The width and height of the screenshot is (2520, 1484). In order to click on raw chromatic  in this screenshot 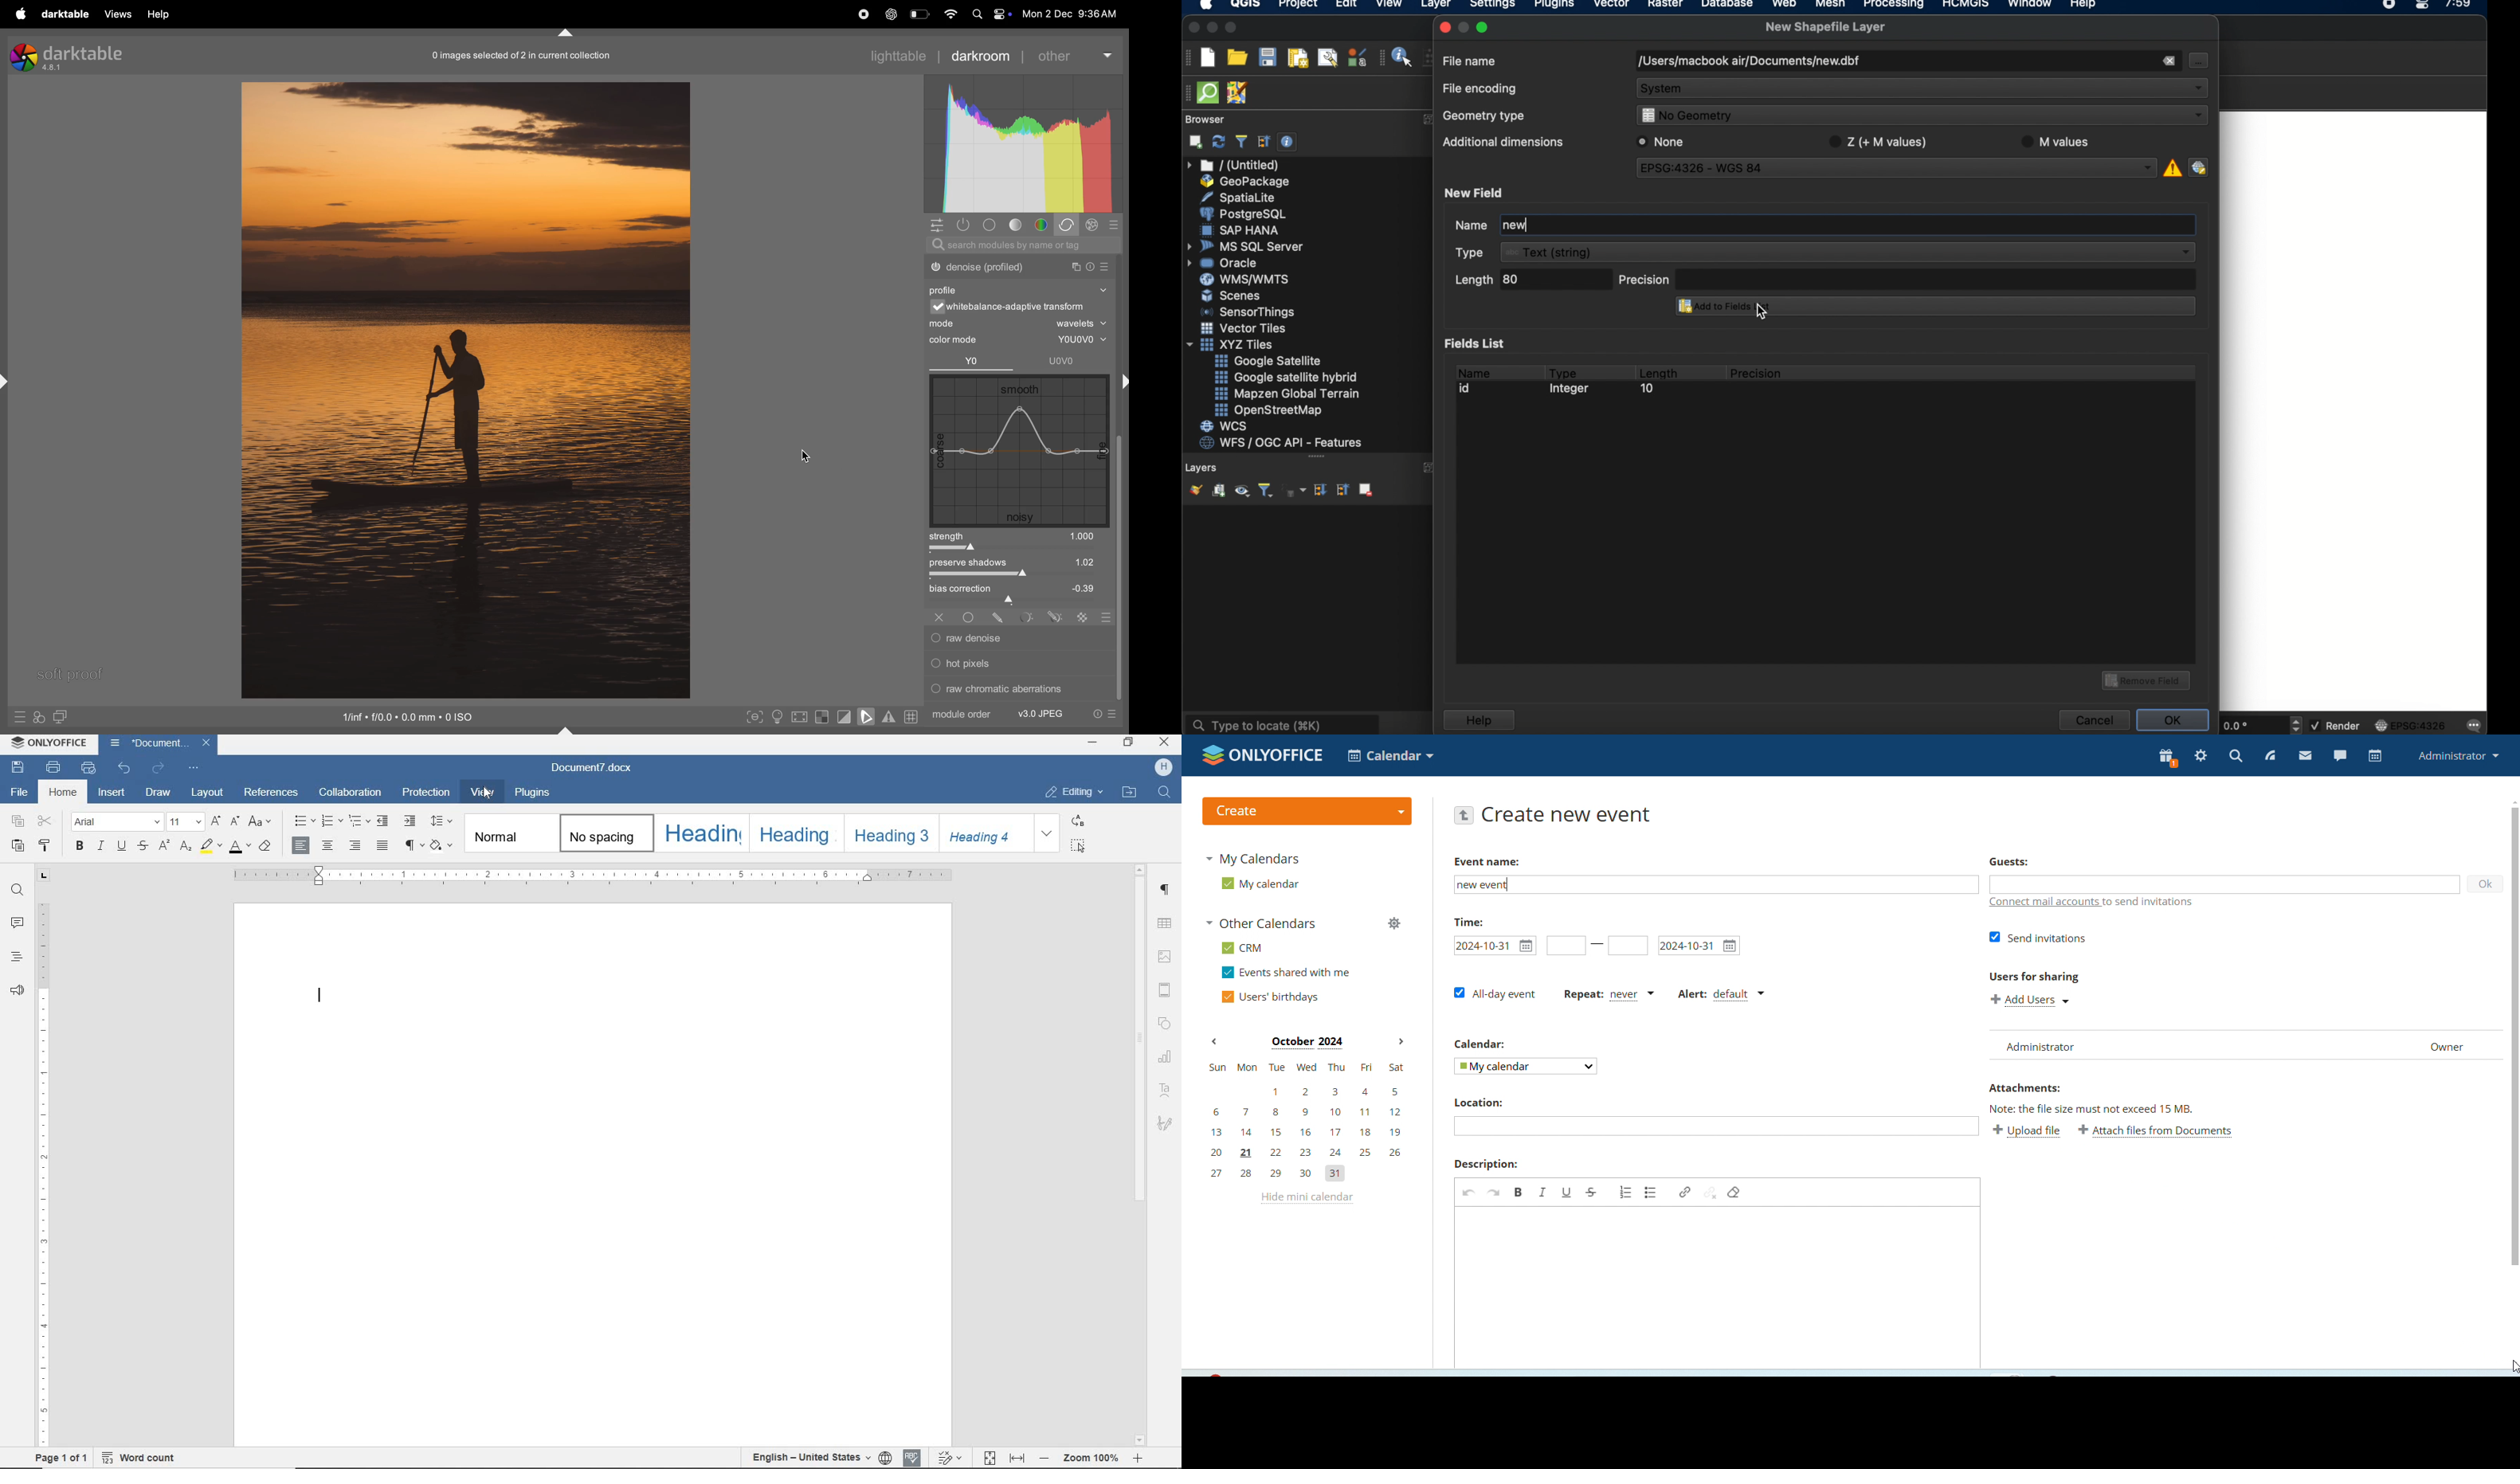, I will do `click(1018, 691)`.